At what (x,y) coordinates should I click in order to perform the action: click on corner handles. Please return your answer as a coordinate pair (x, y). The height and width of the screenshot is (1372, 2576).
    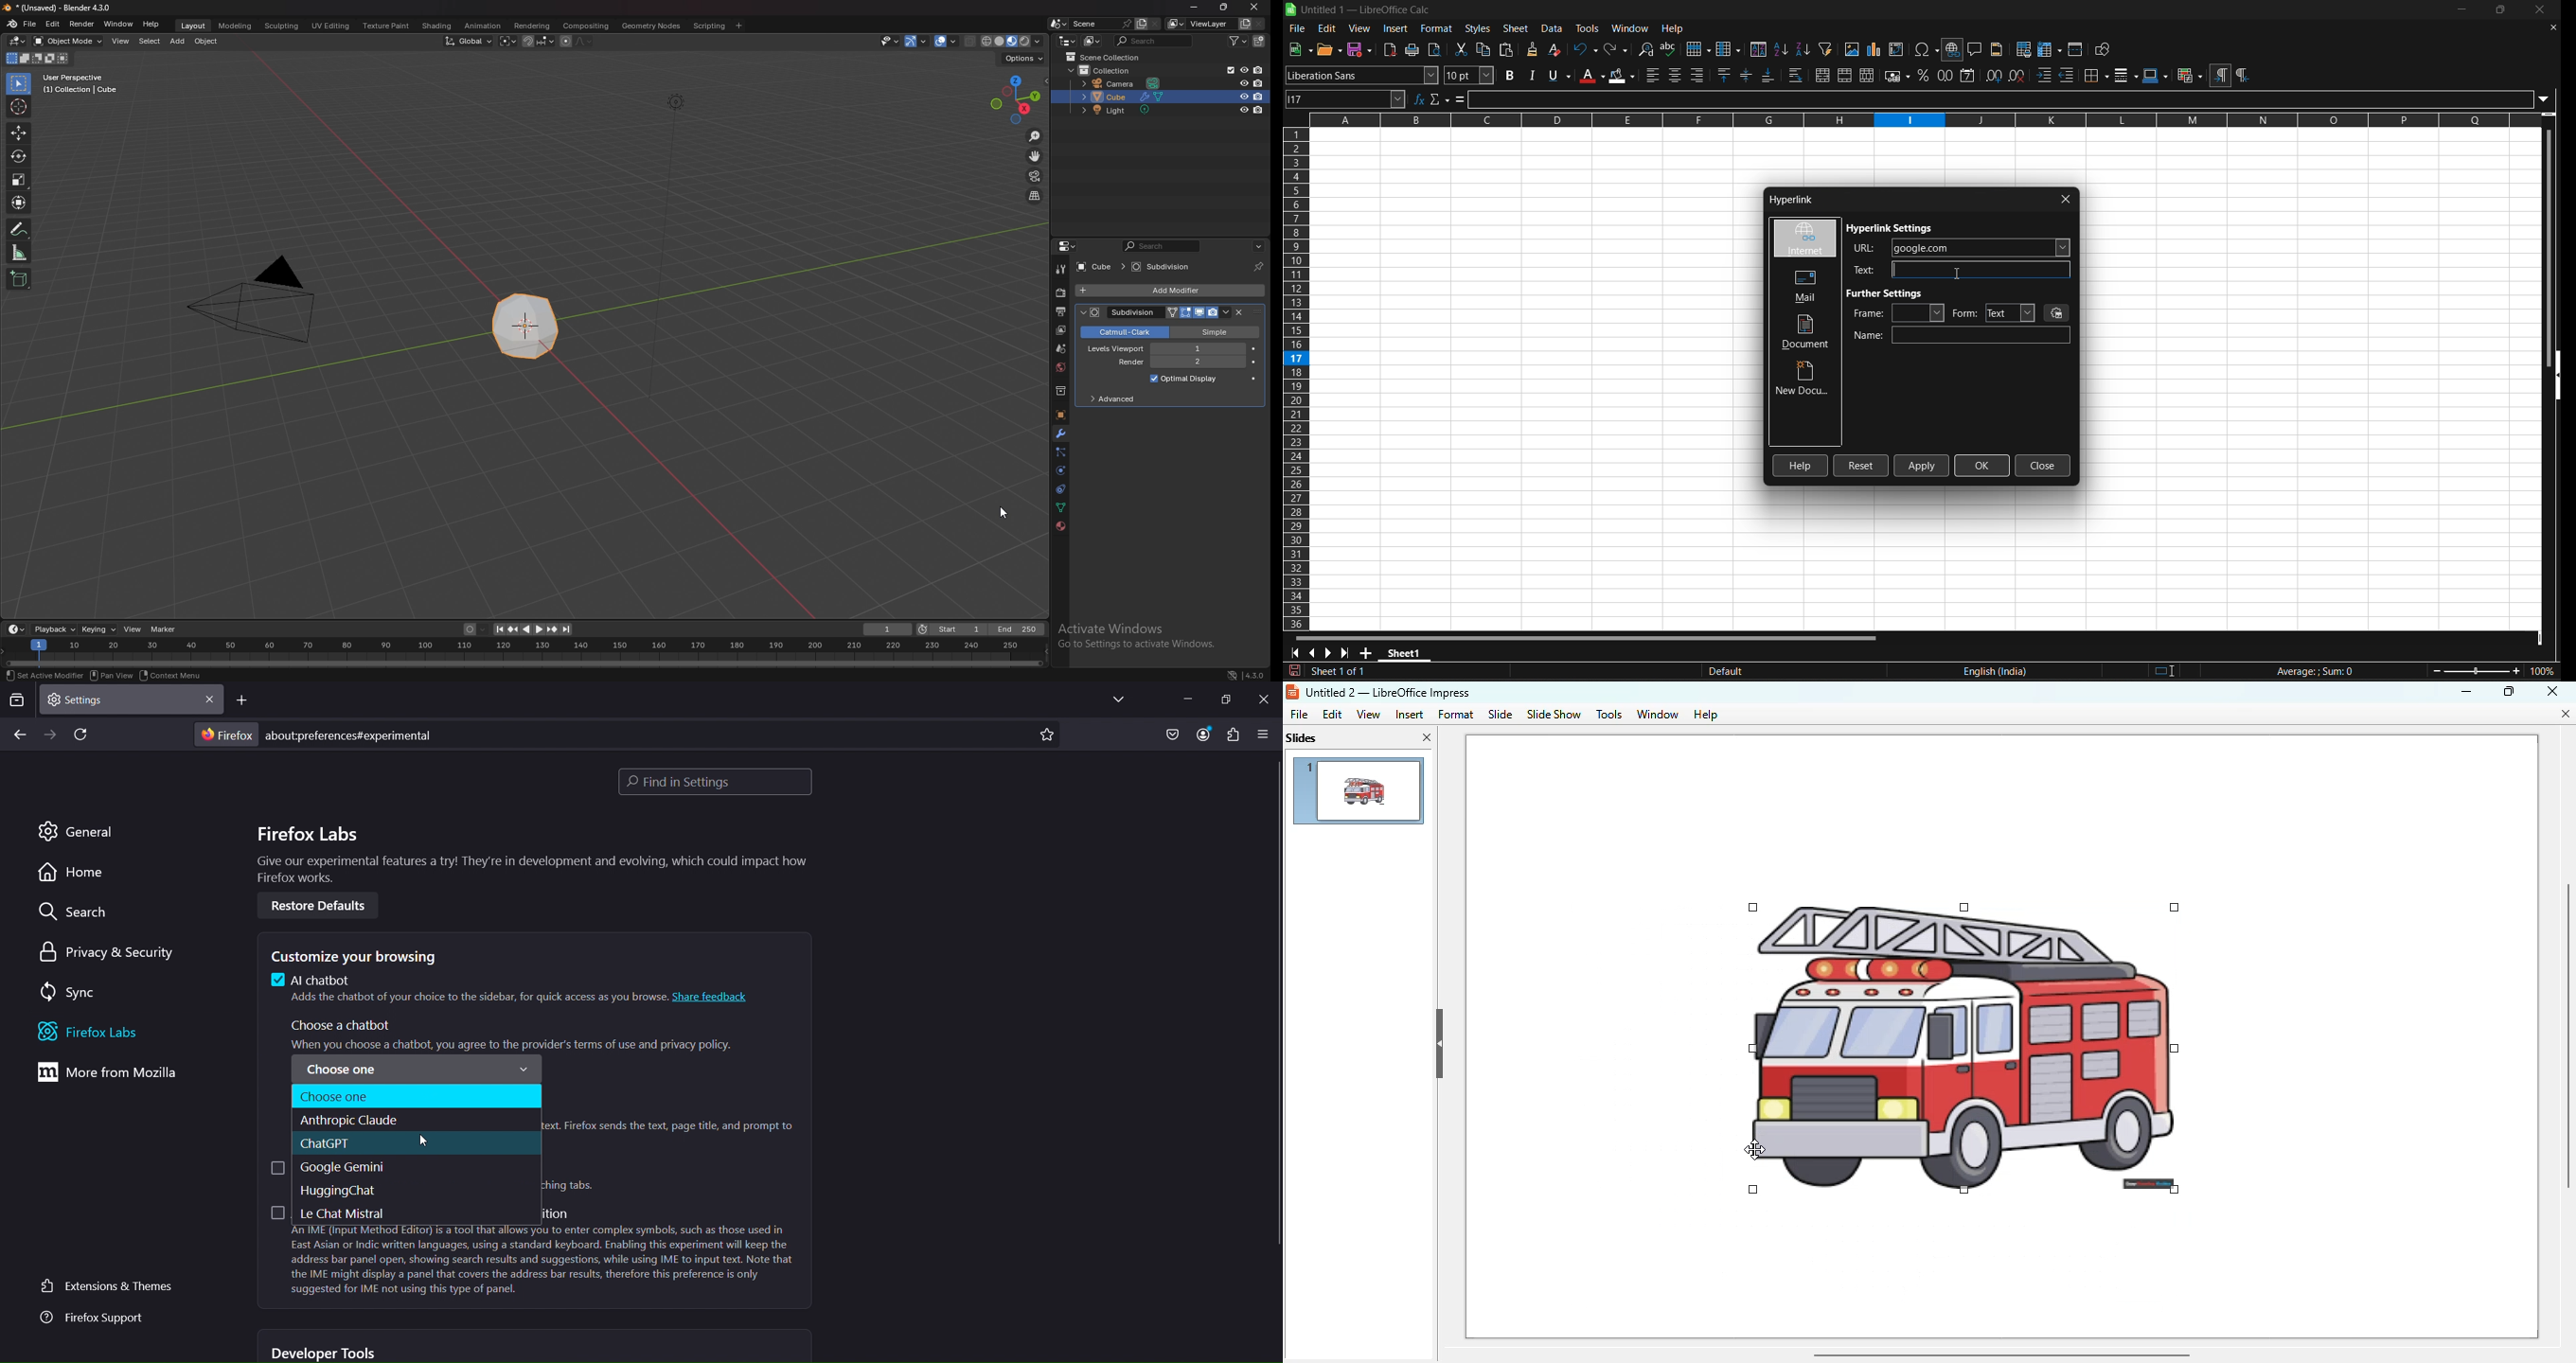
    Looking at the image, I should click on (2176, 1108).